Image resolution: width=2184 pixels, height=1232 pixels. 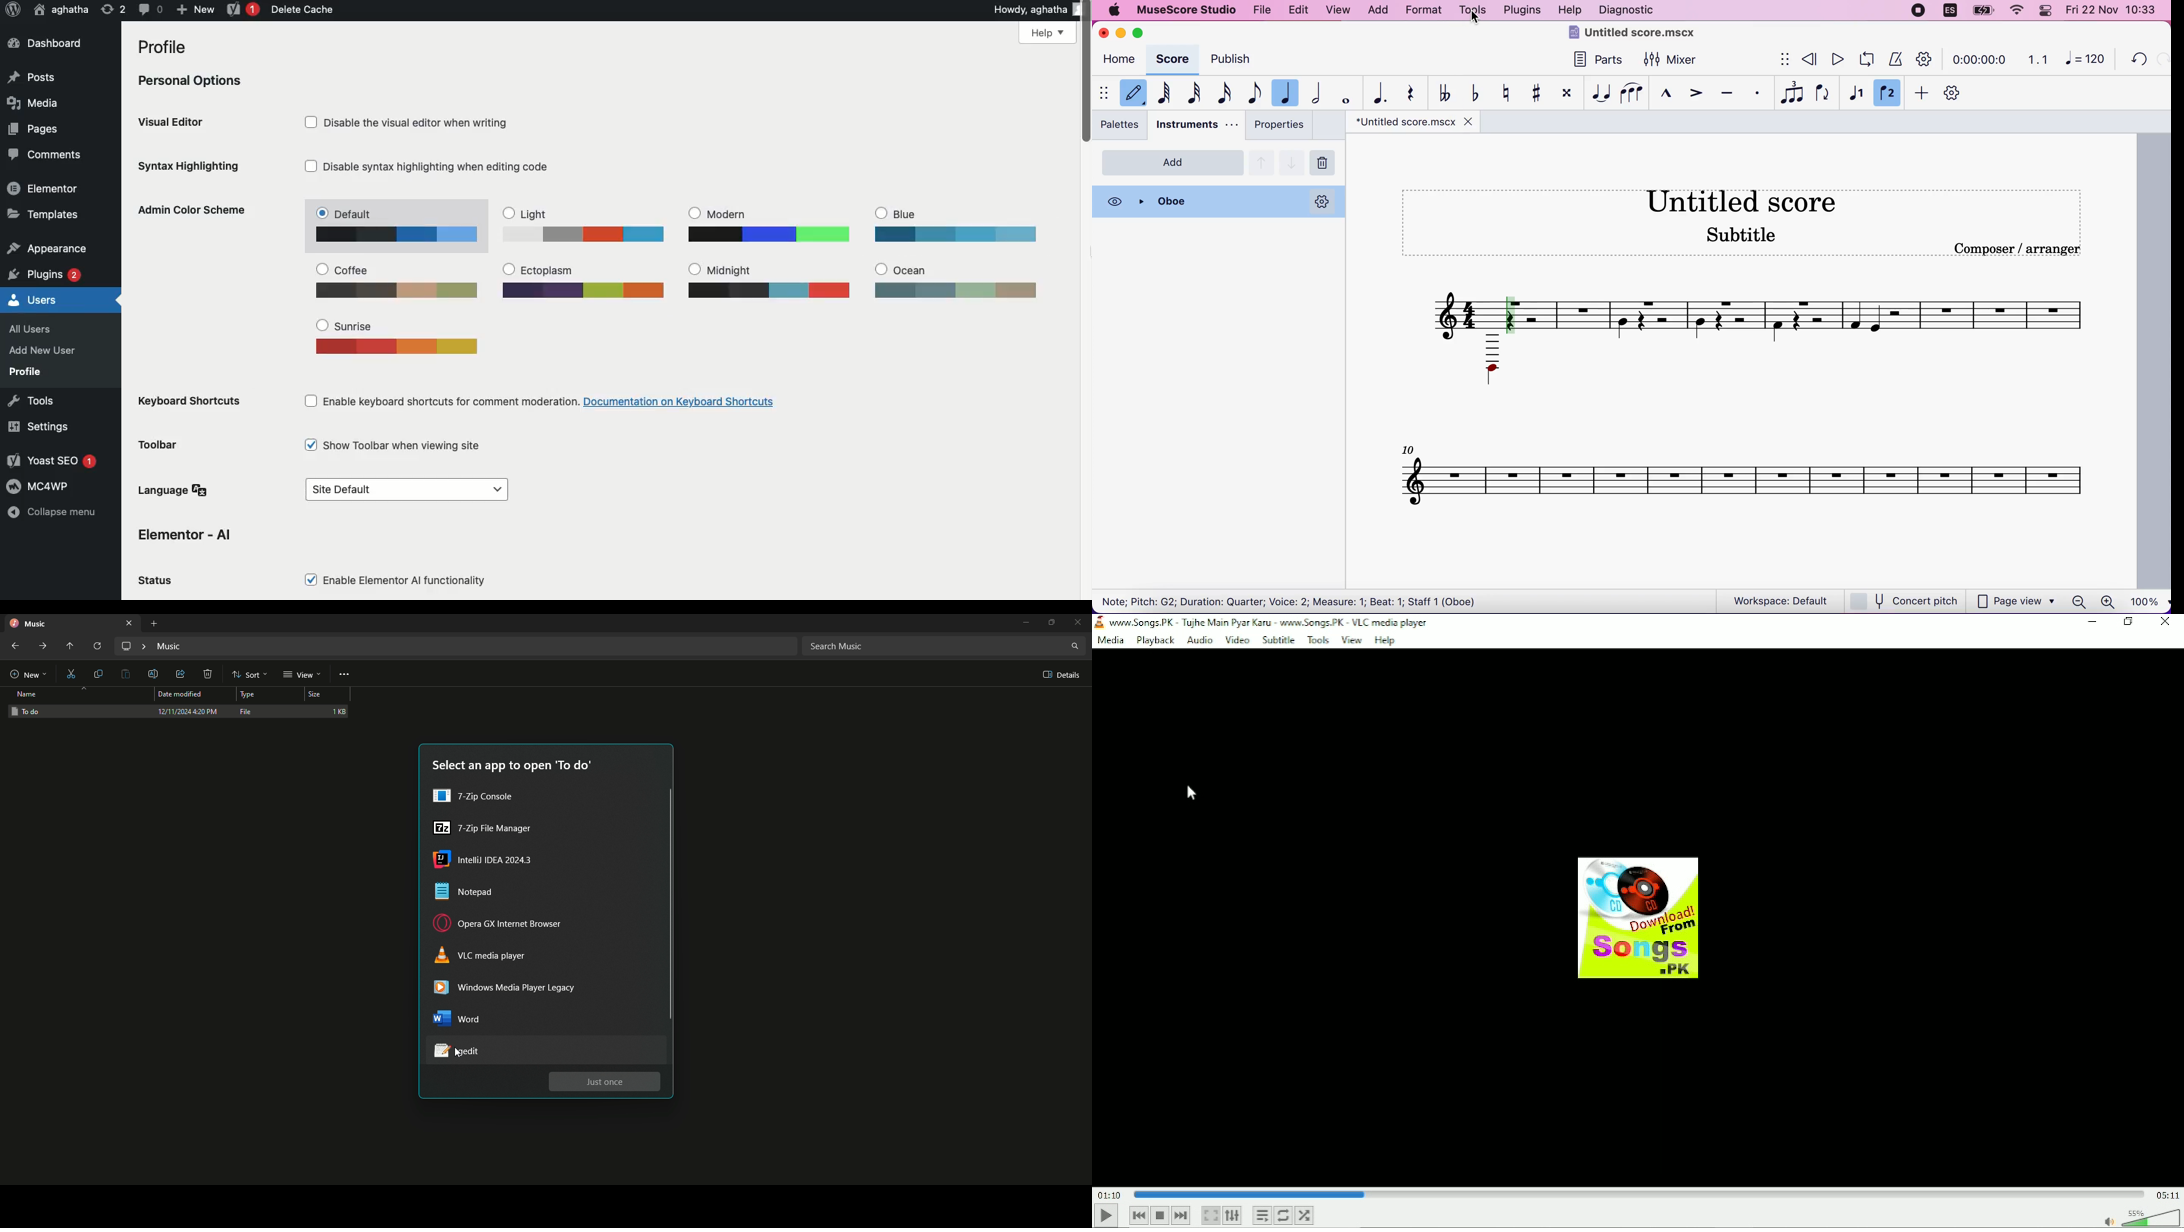 I want to click on Audio, so click(x=1199, y=639).